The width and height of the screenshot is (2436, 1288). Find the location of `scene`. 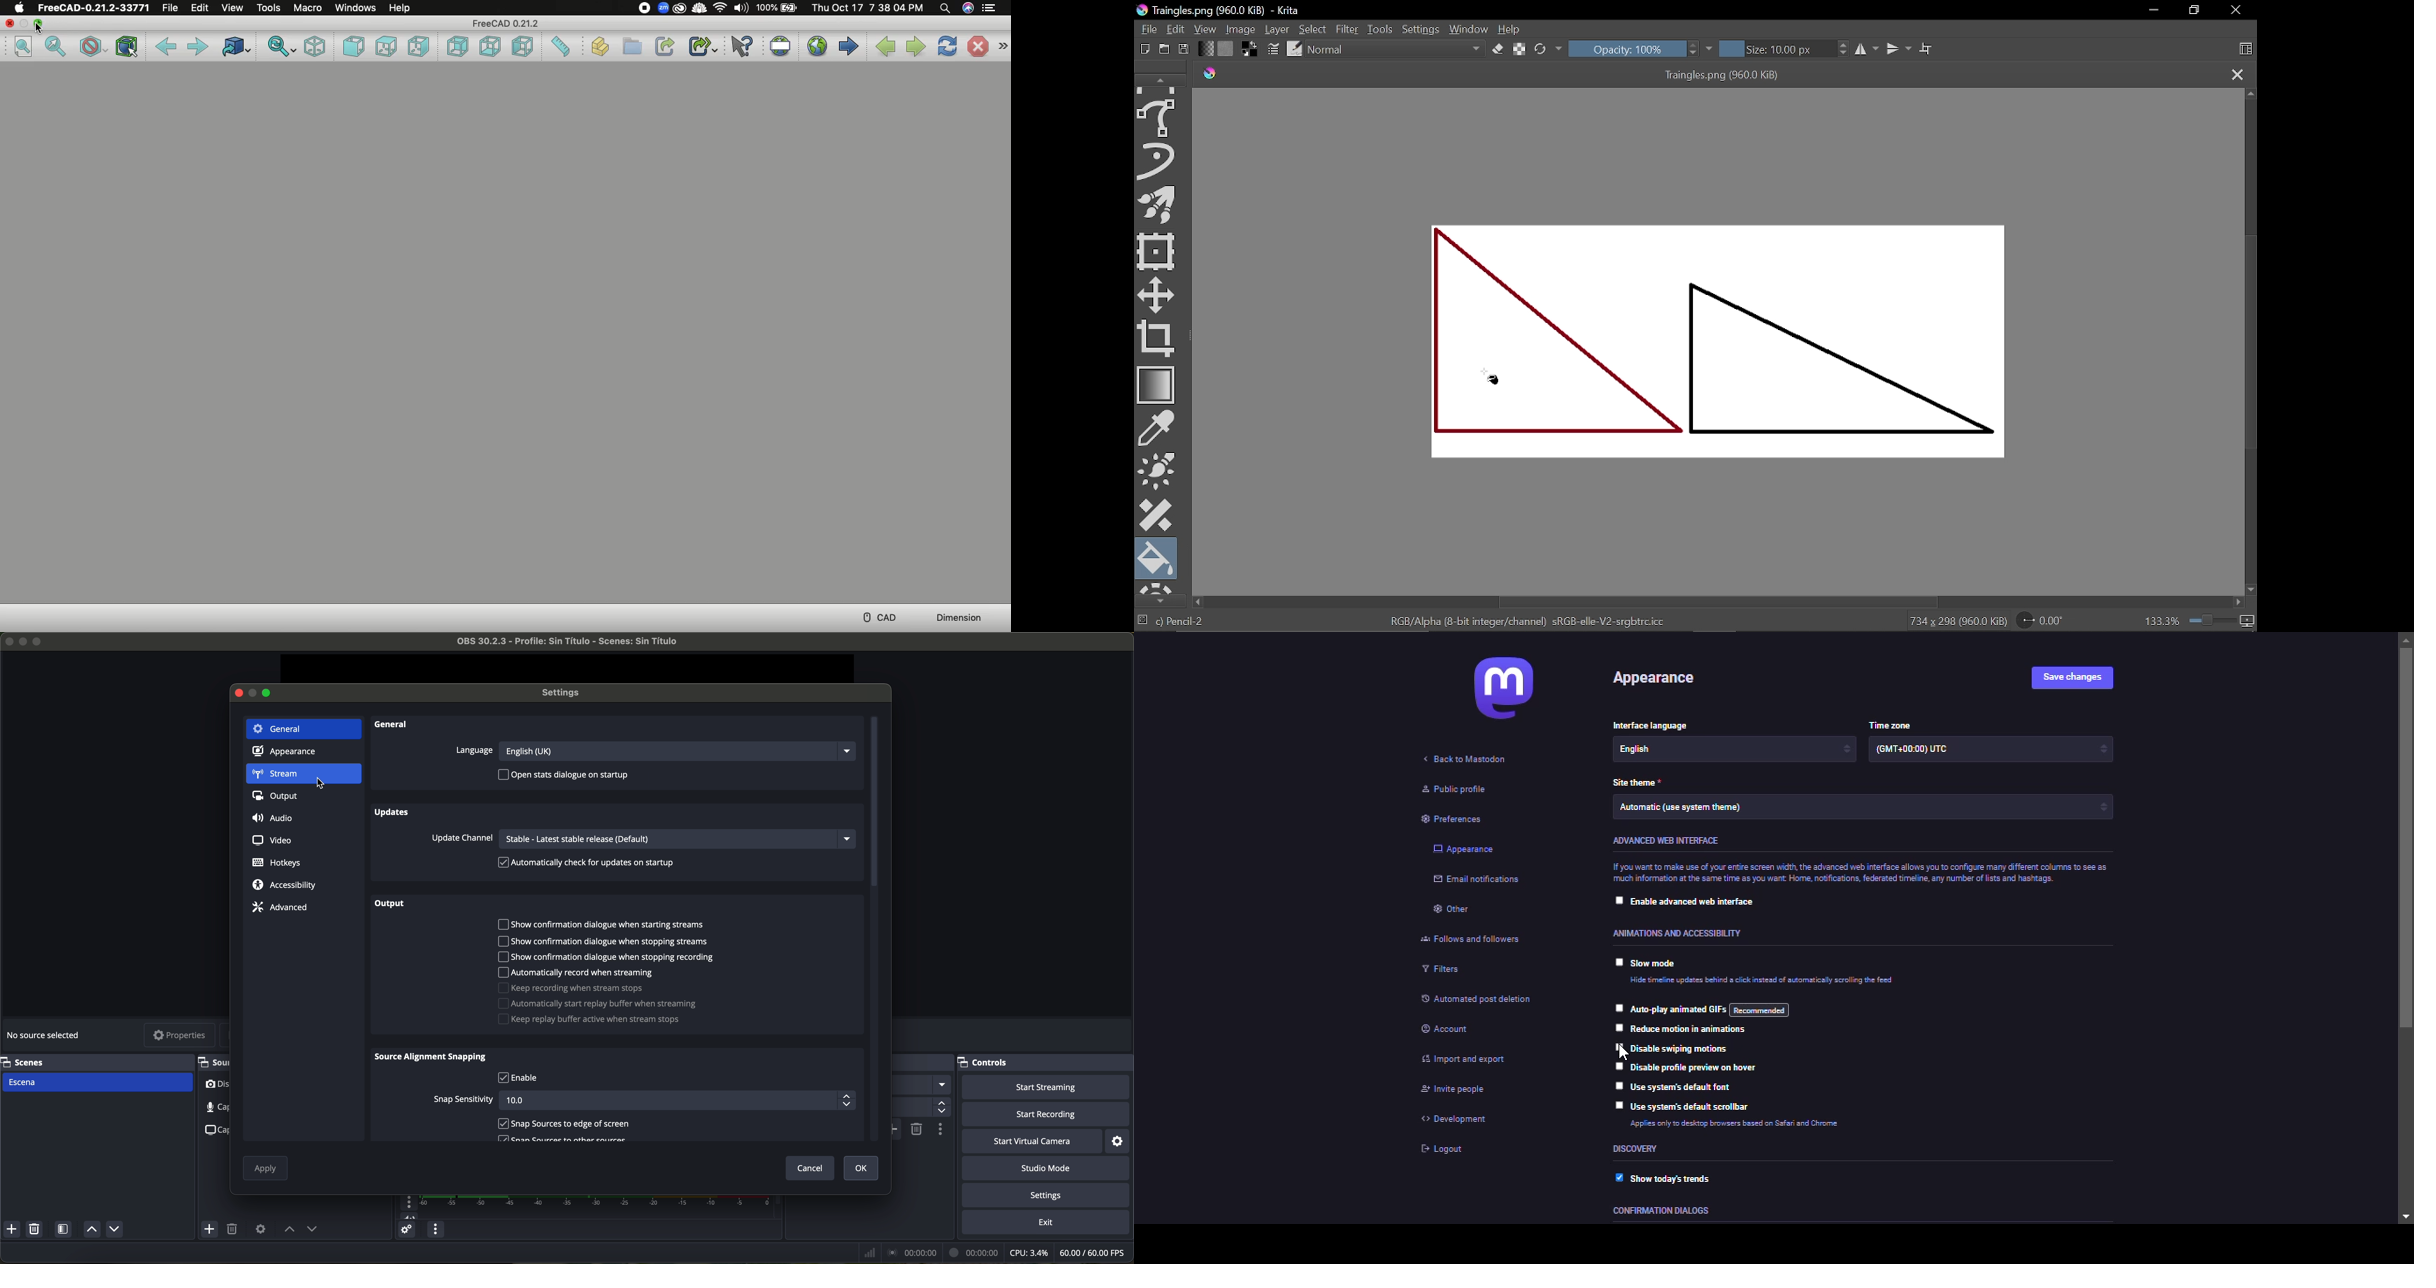

scene is located at coordinates (98, 1082).